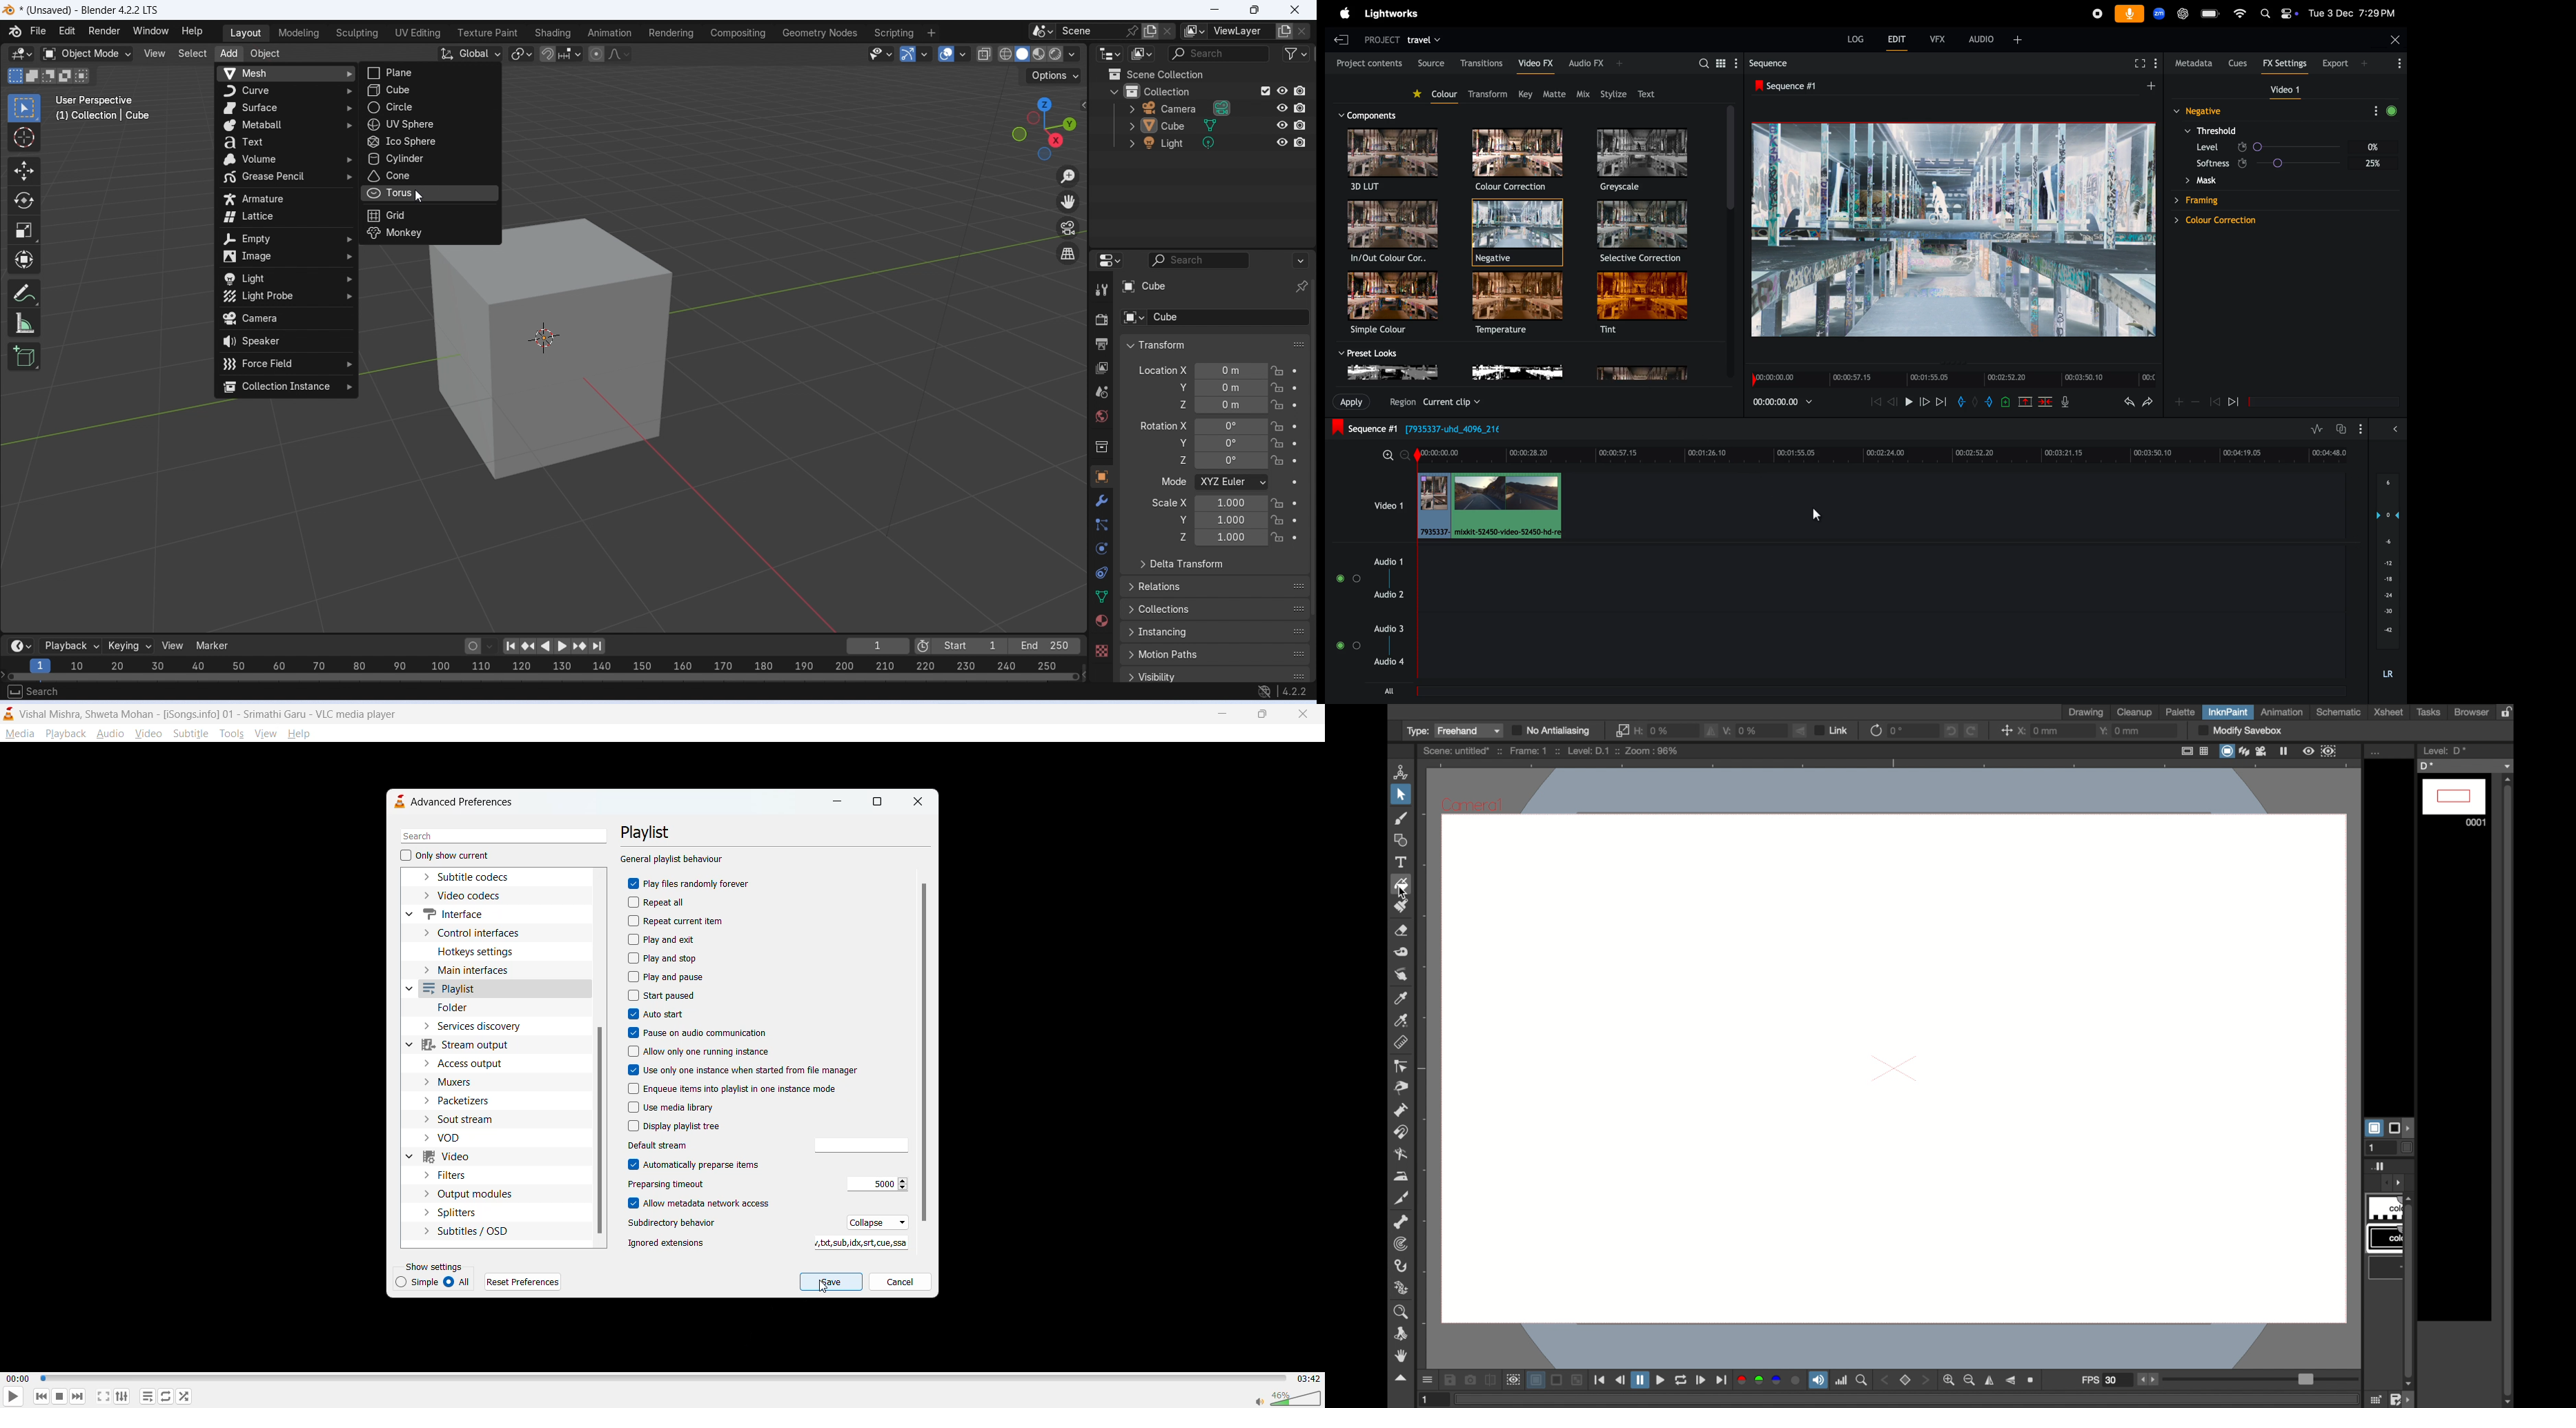 The image size is (2576, 1428). I want to click on Material, so click(1101, 620).